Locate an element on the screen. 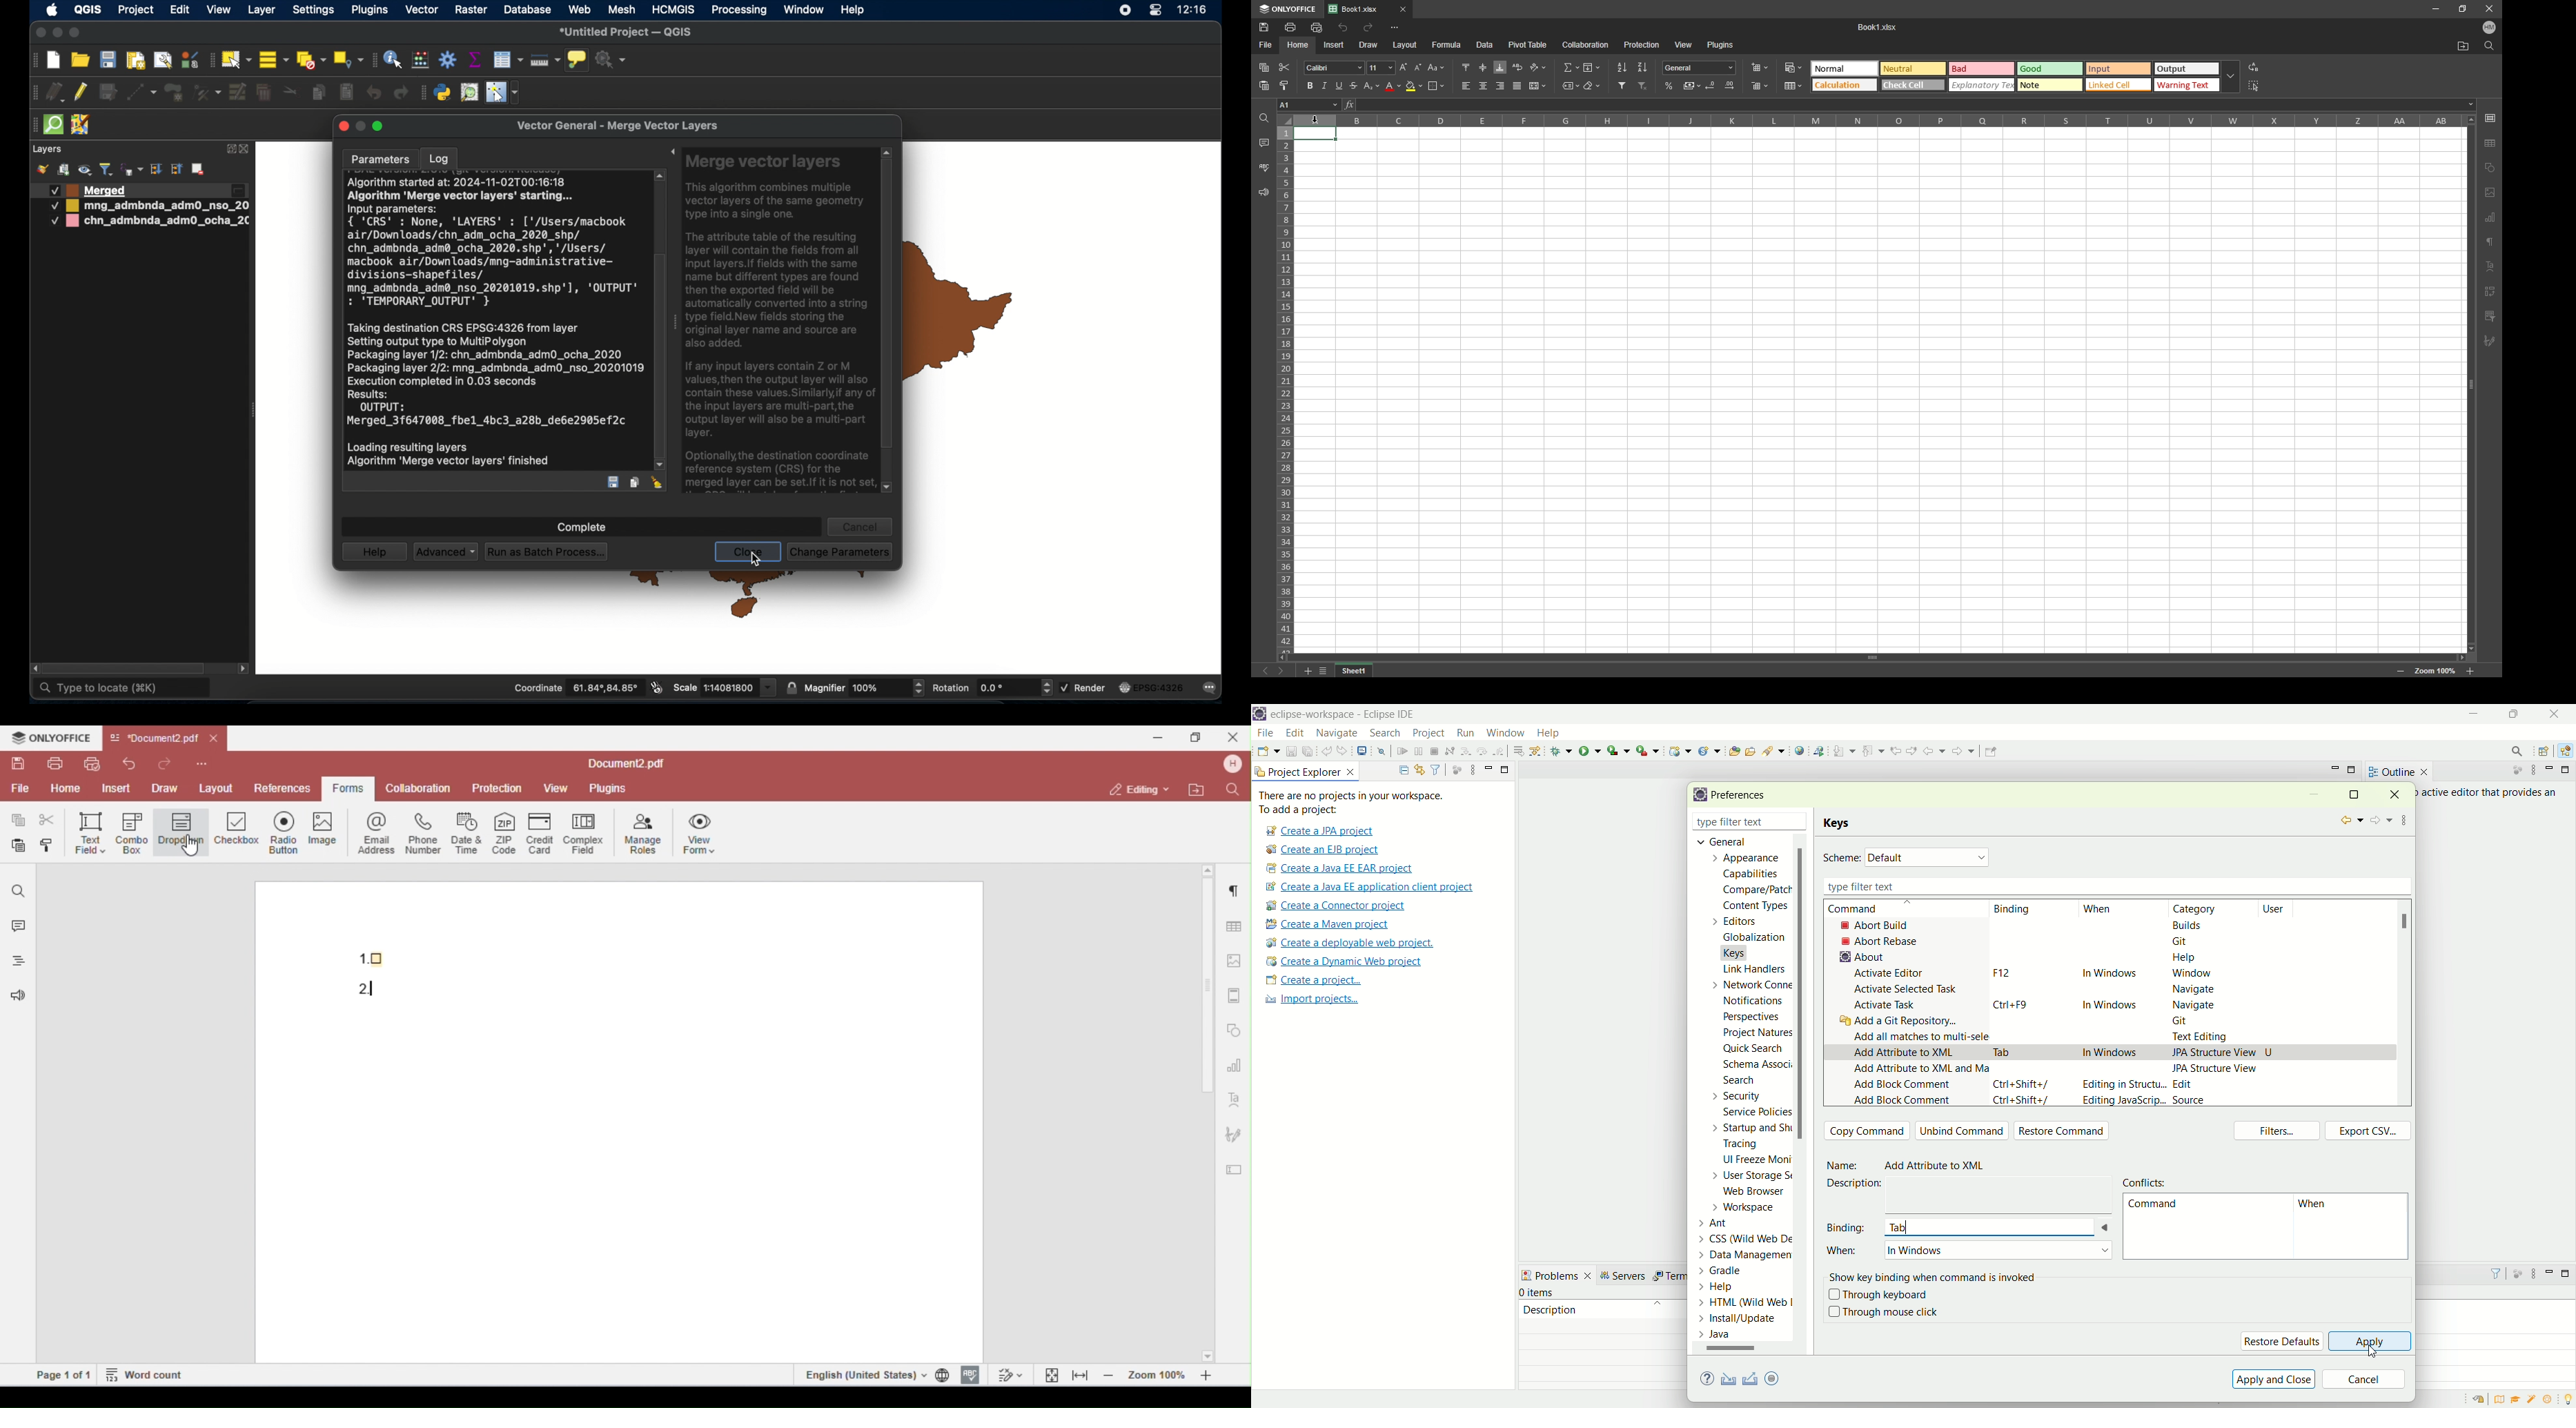 This screenshot has width=2576, height=1428. redo is located at coordinates (1368, 27).